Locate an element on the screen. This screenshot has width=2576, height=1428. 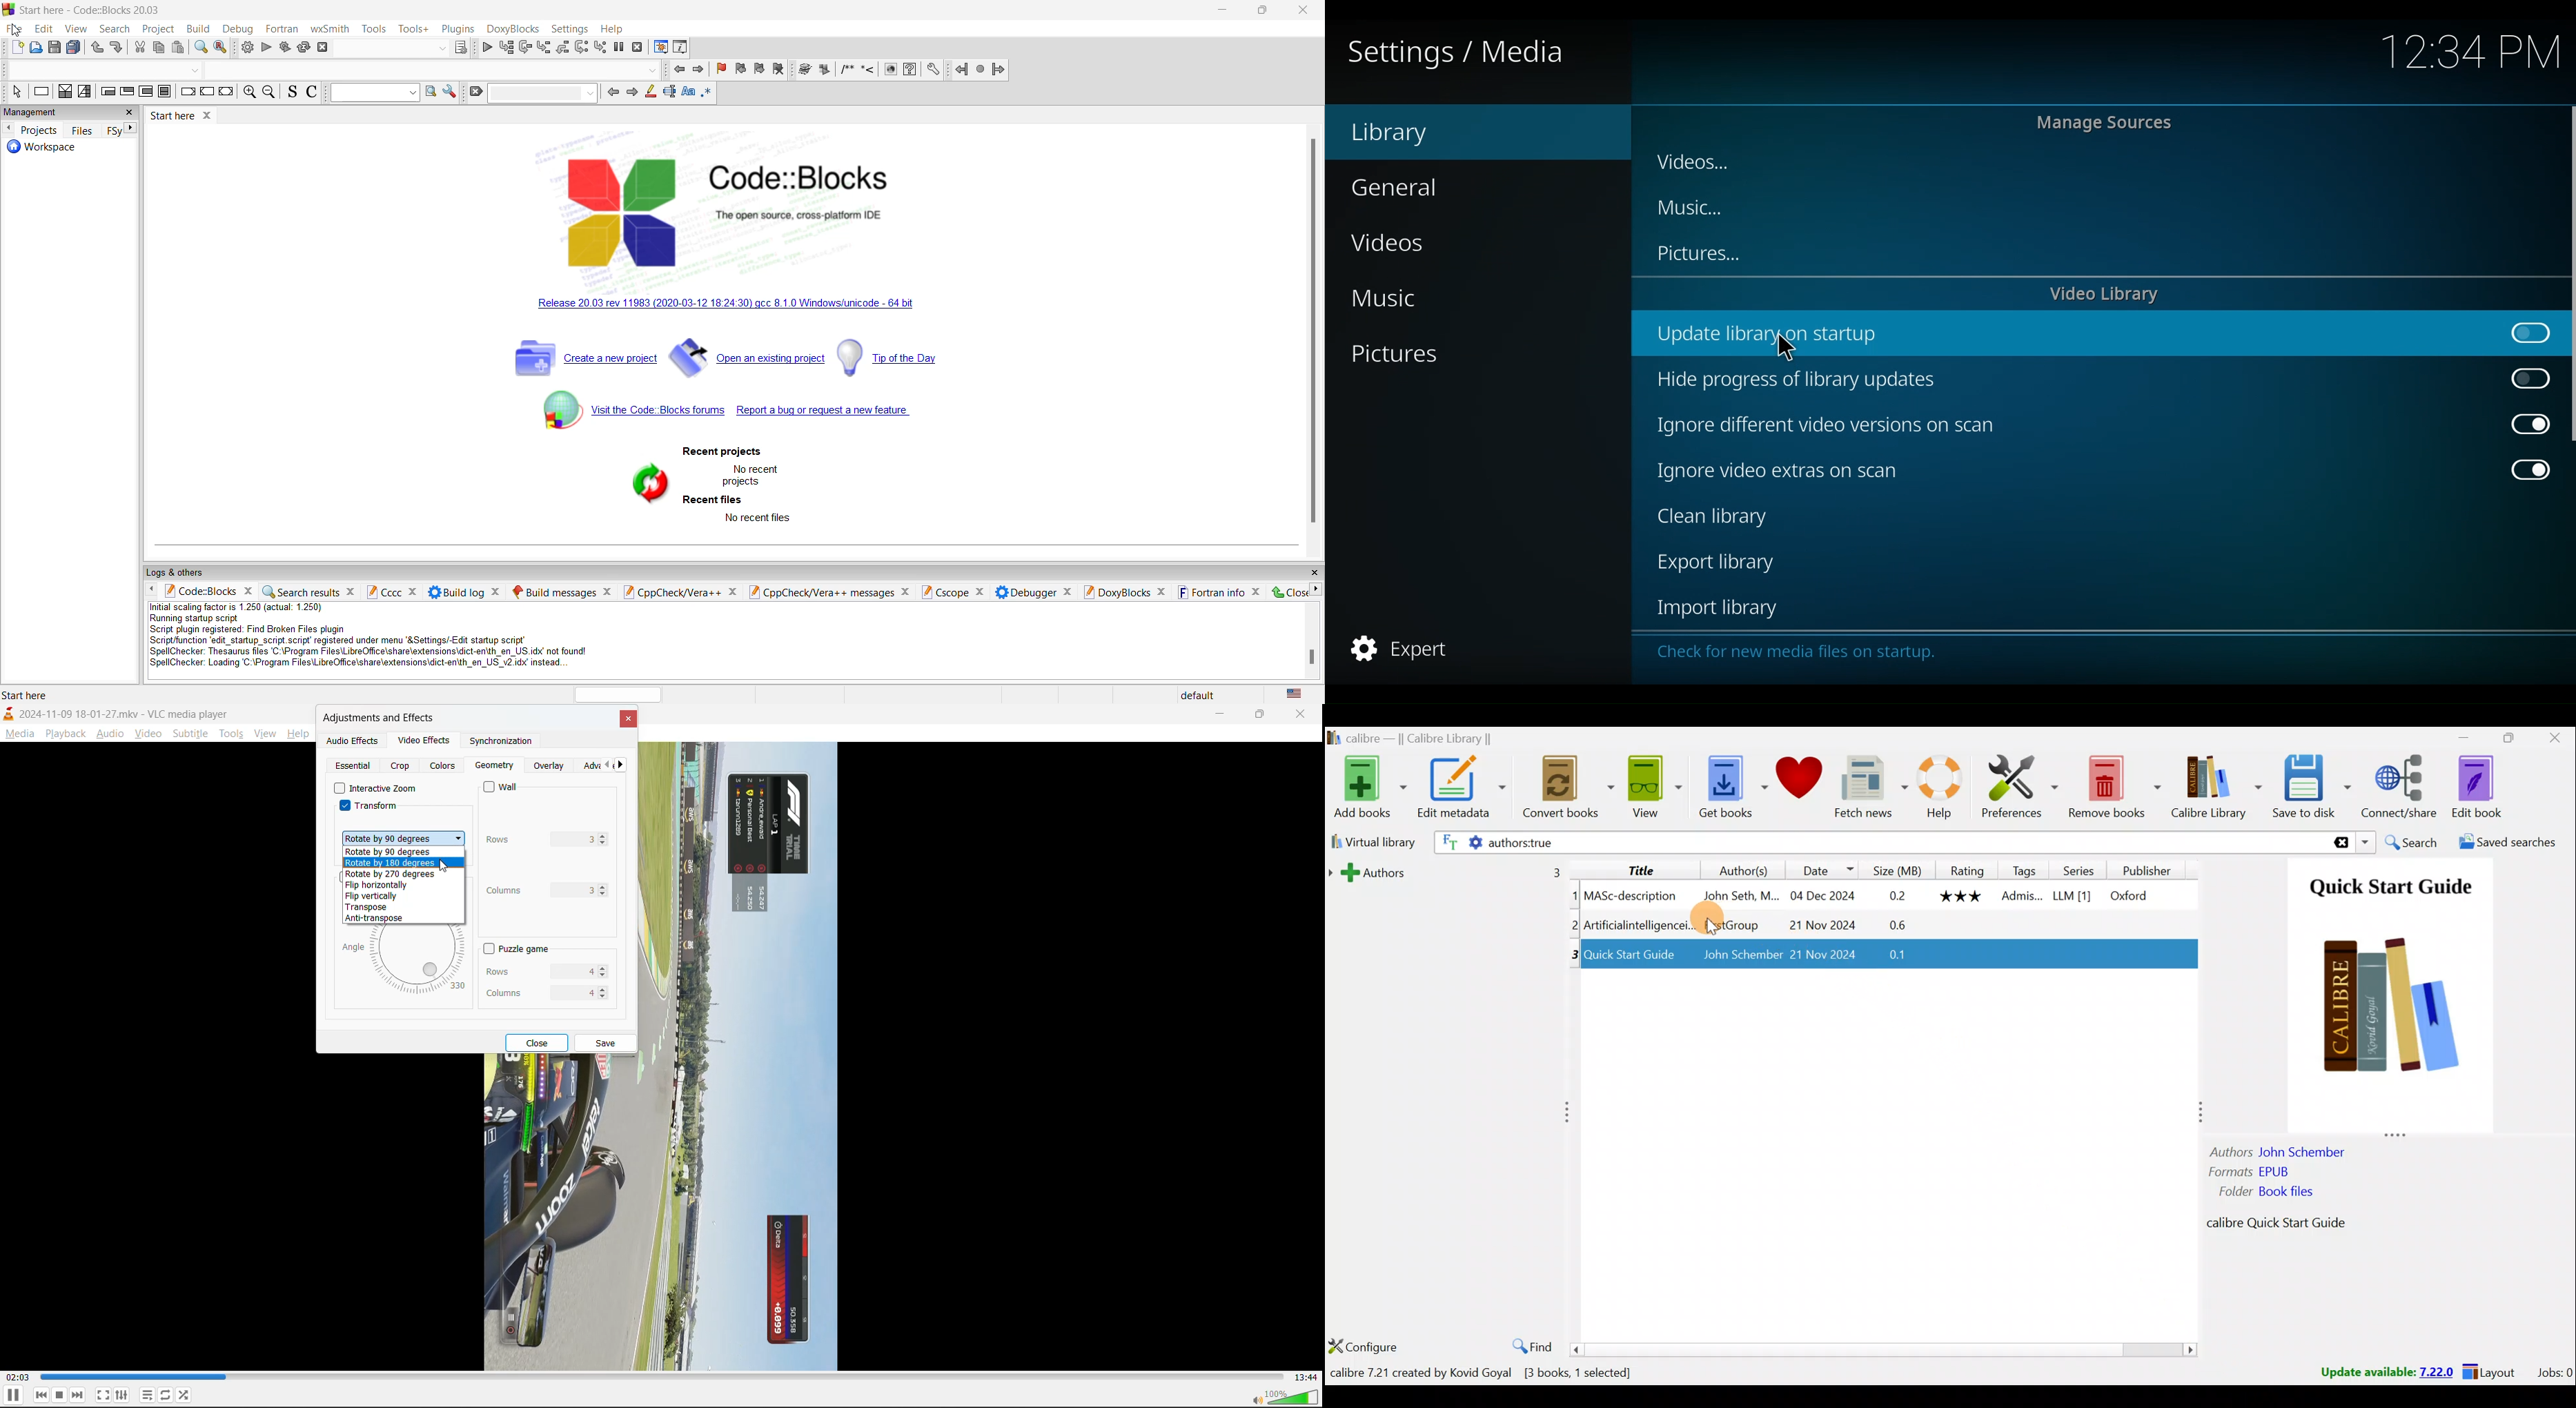
synchronization is located at coordinates (494, 743).